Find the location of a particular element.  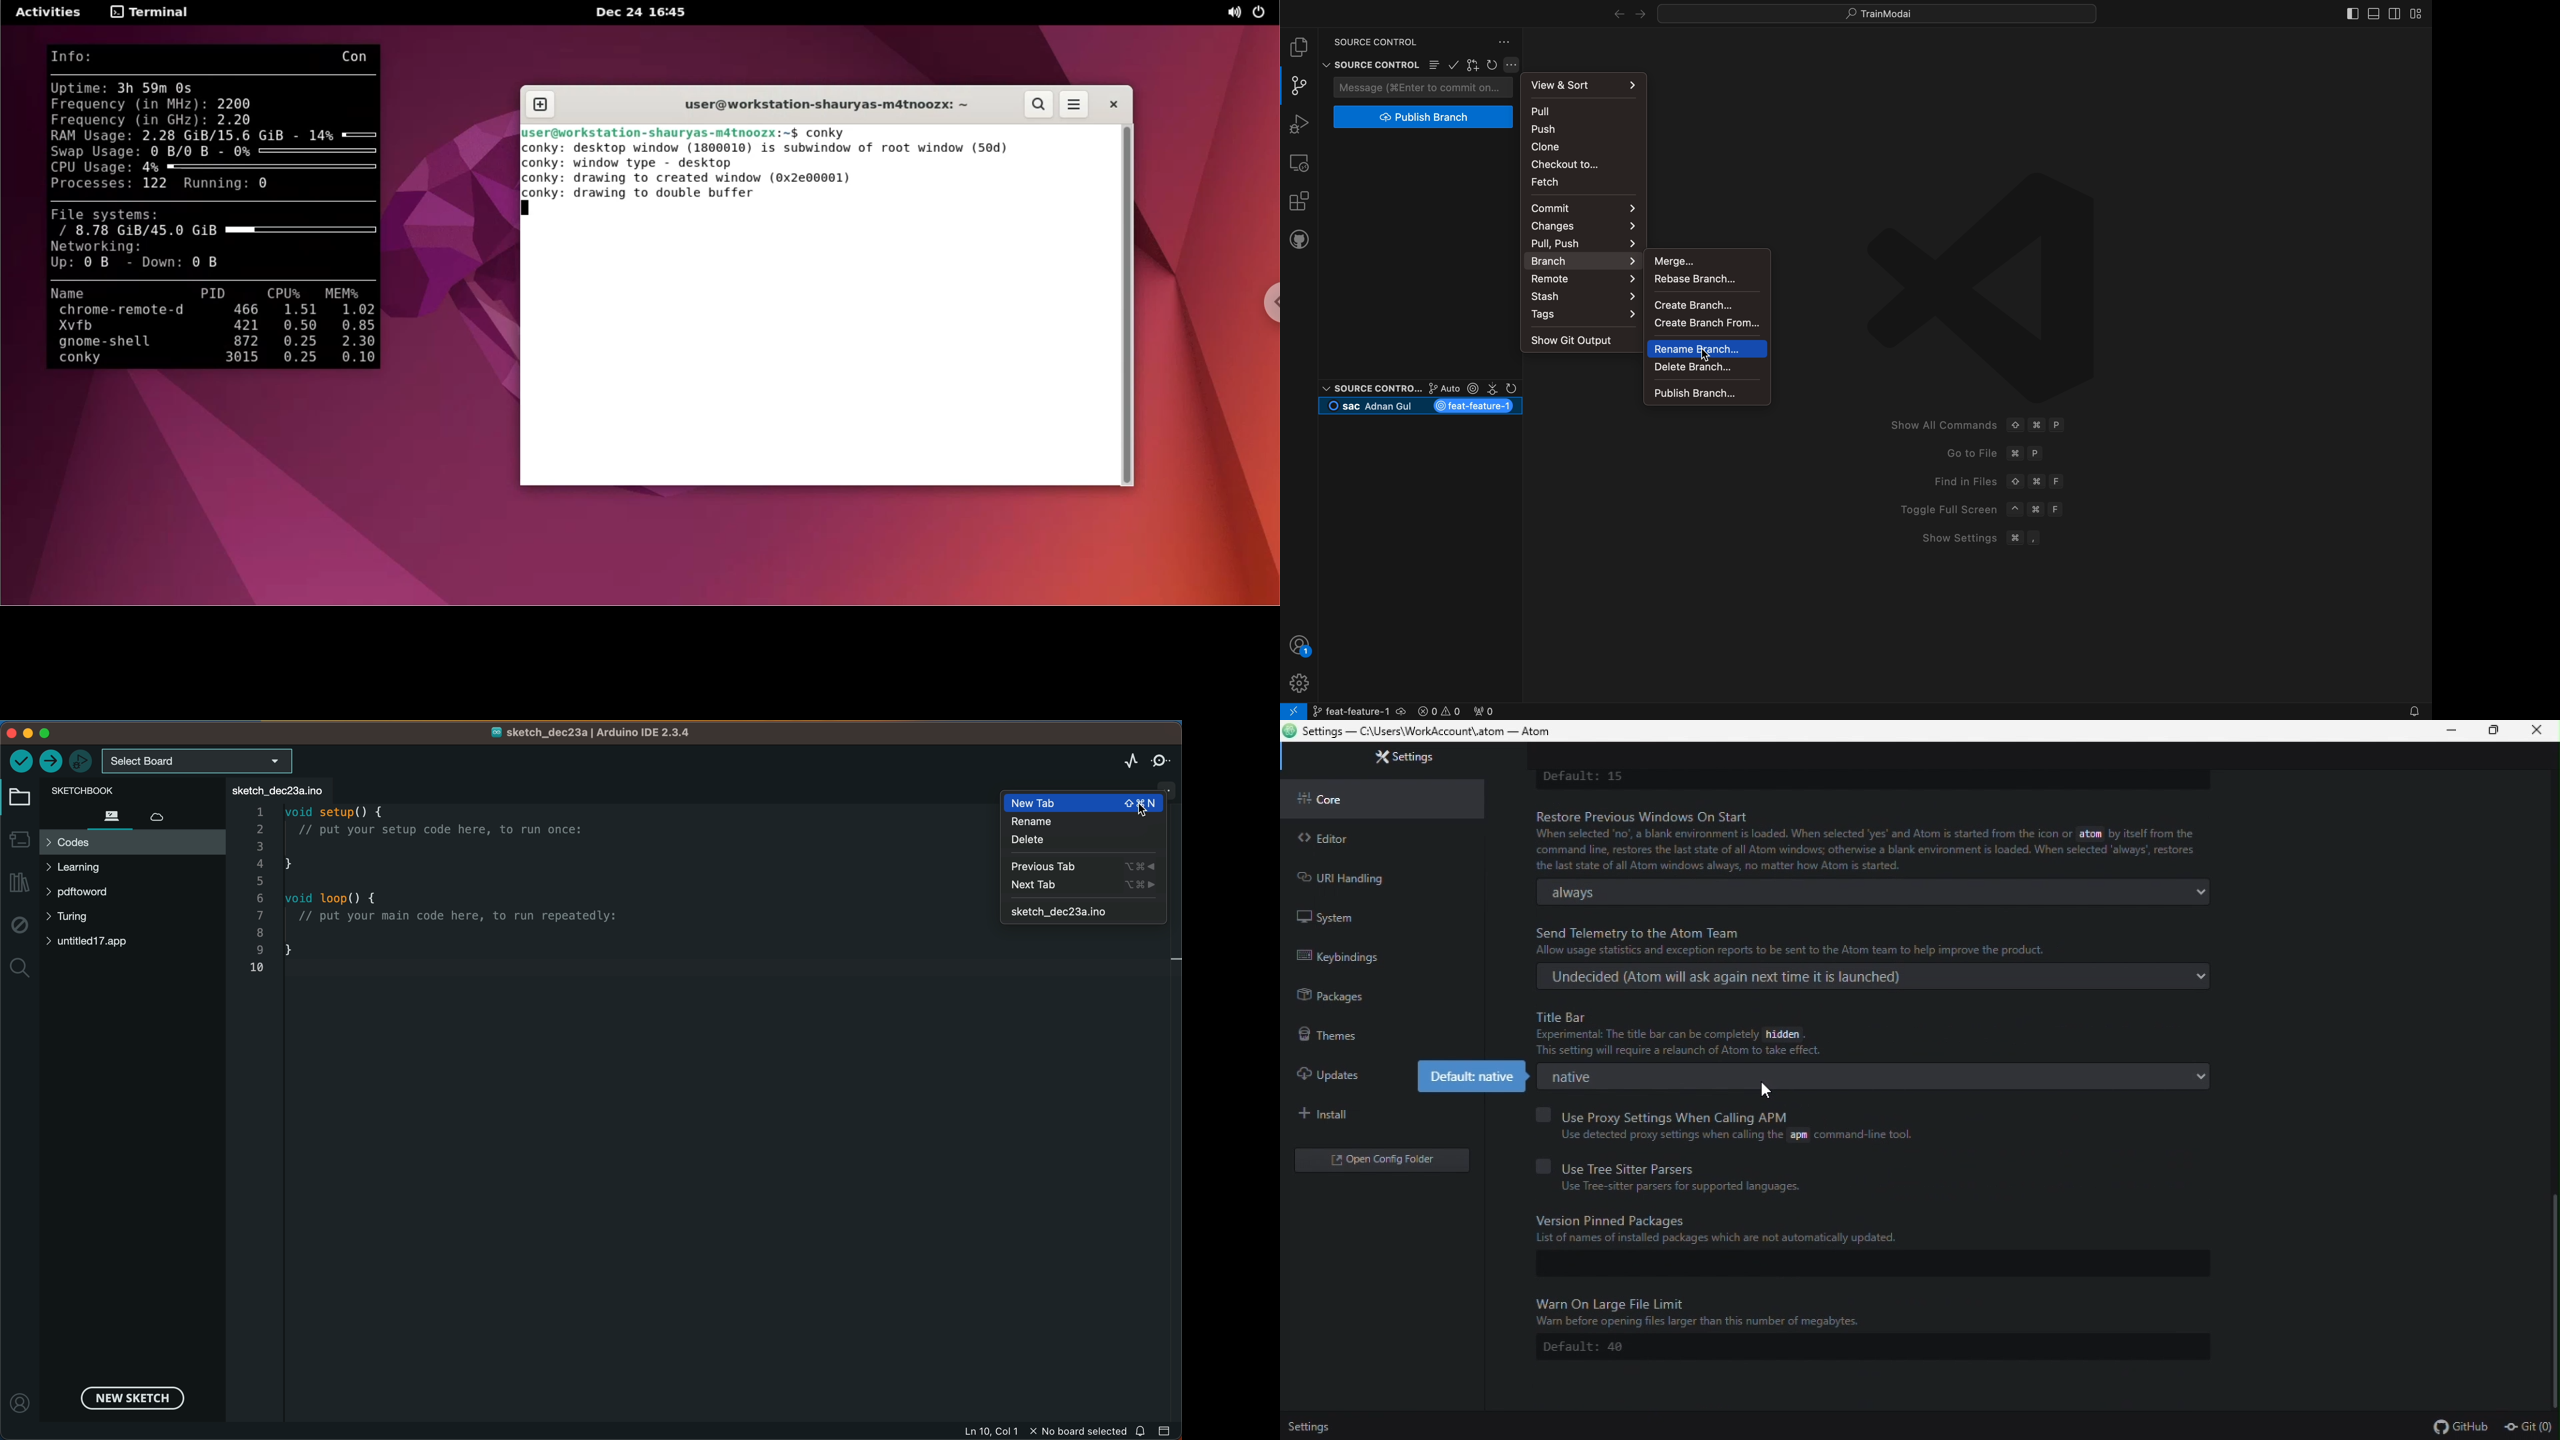

open config editor is located at coordinates (1381, 1162).